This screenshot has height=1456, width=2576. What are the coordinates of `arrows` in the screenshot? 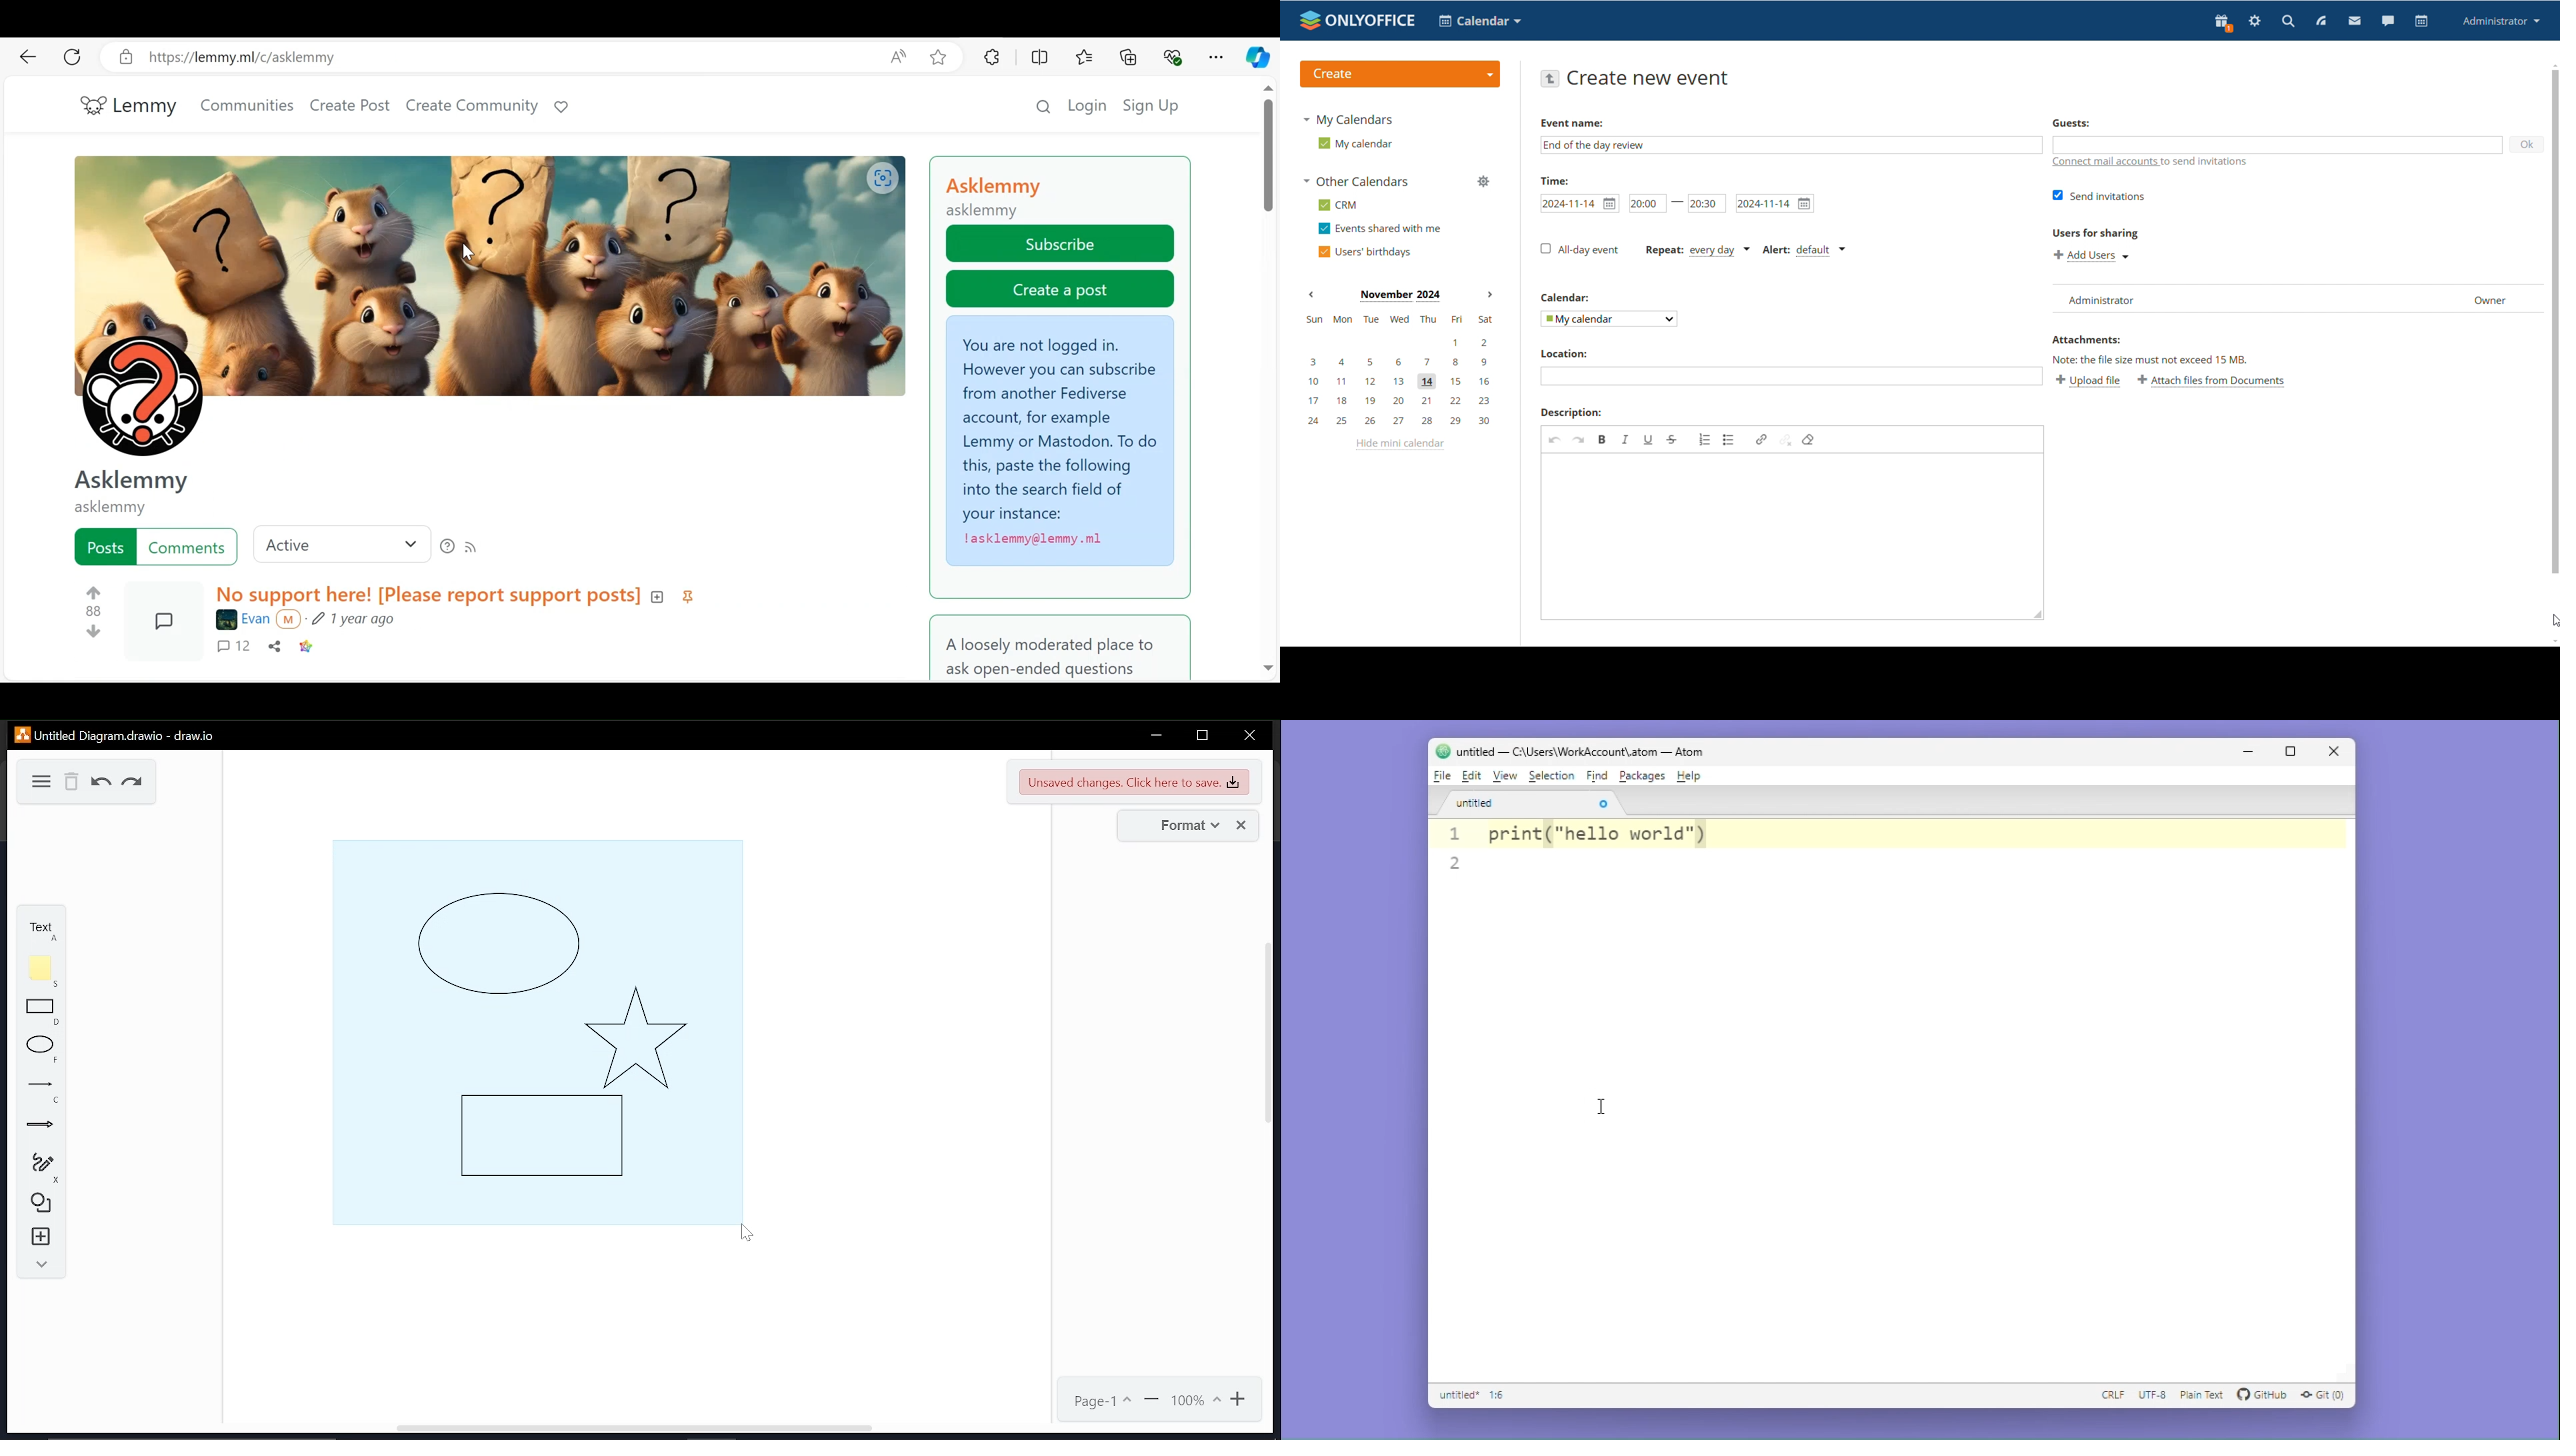 It's located at (40, 1127).